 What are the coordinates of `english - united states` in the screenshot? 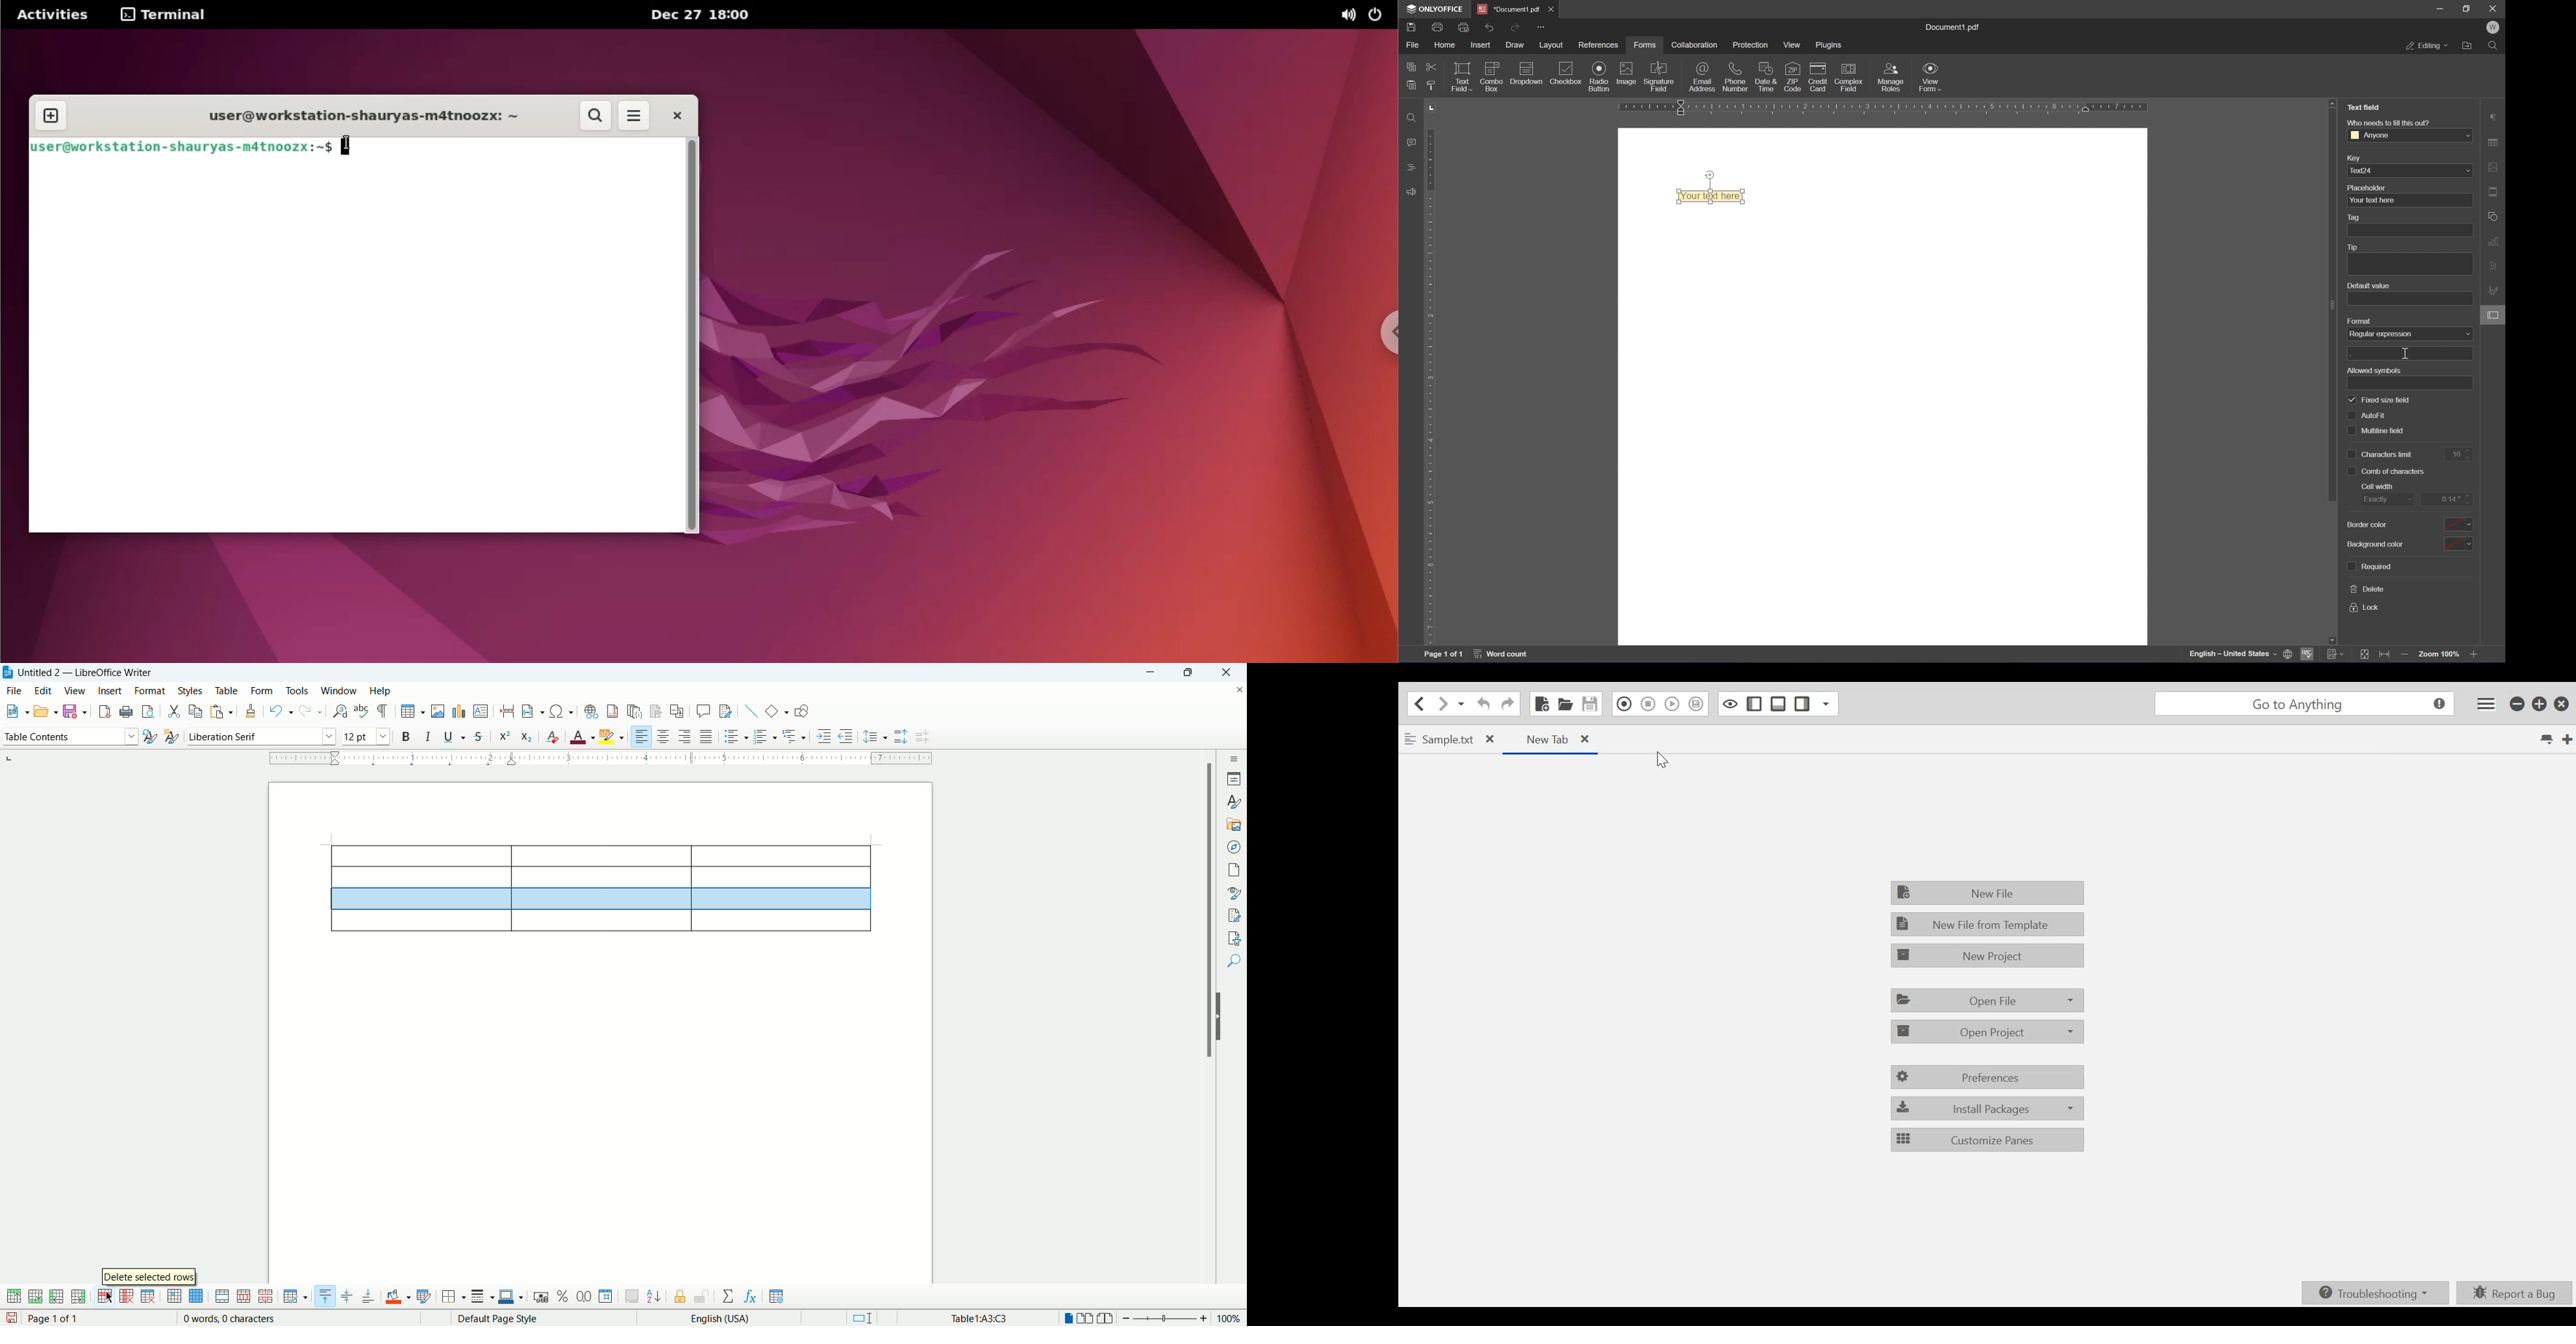 It's located at (2235, 655).